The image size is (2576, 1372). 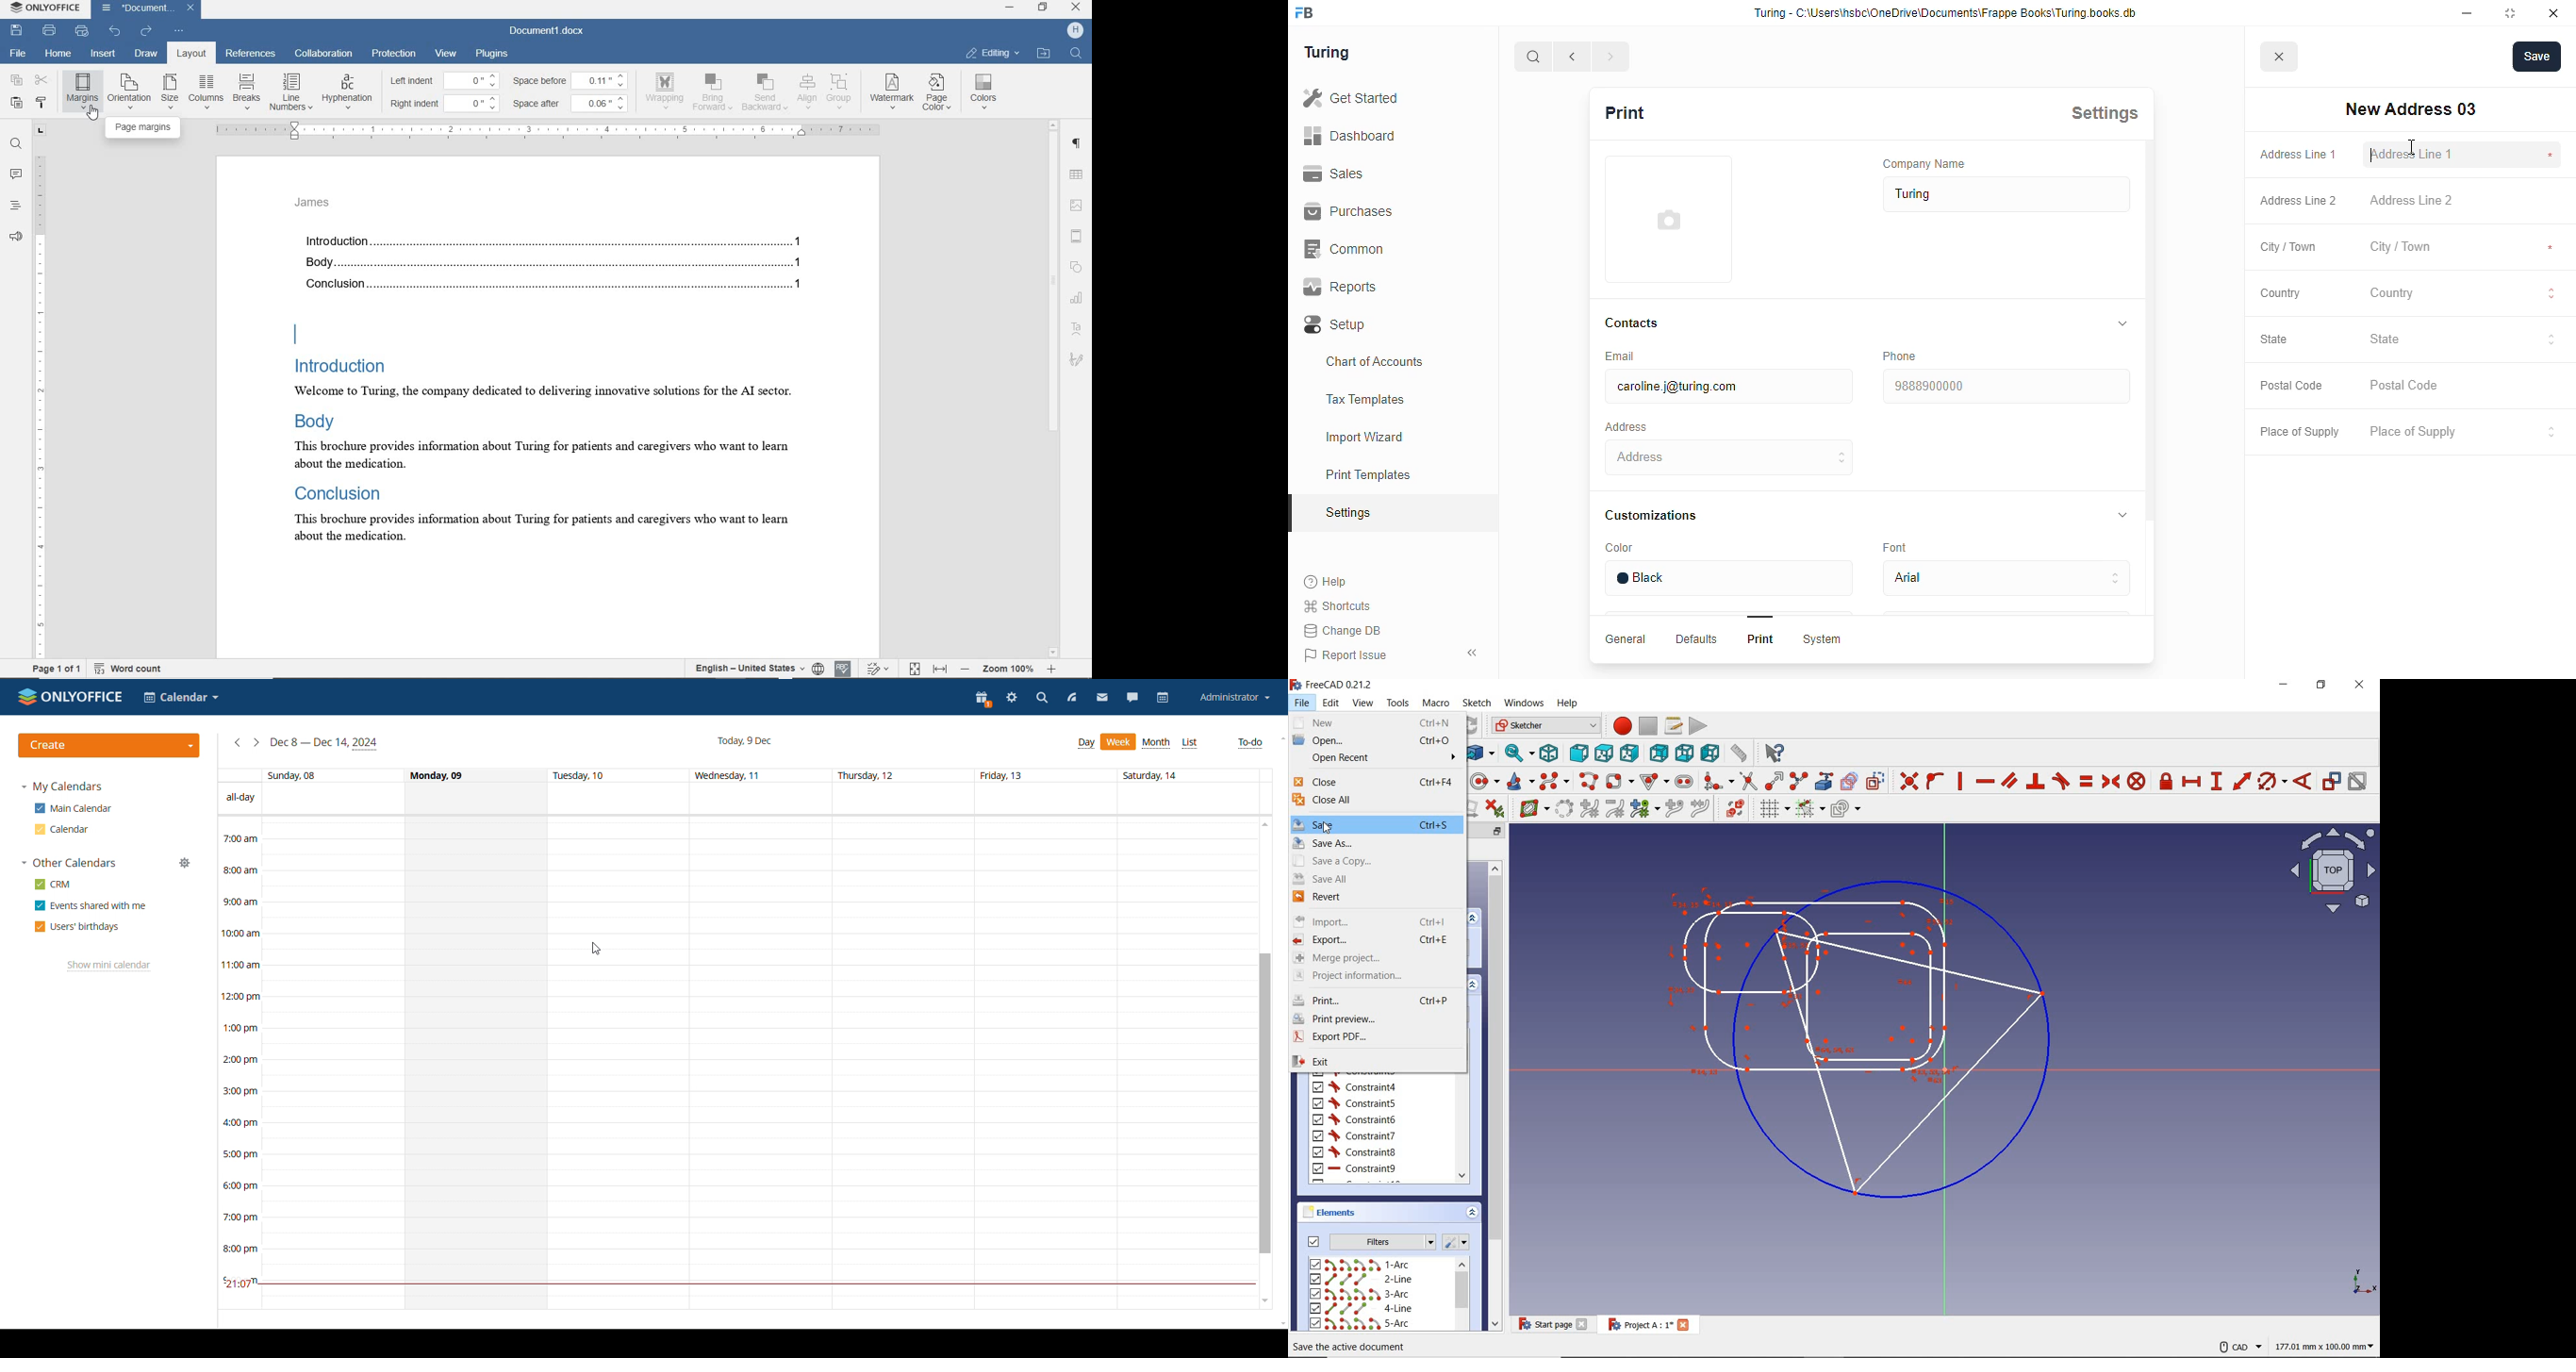 I want to click on chart of accounts, so click(x=1375, y=361).